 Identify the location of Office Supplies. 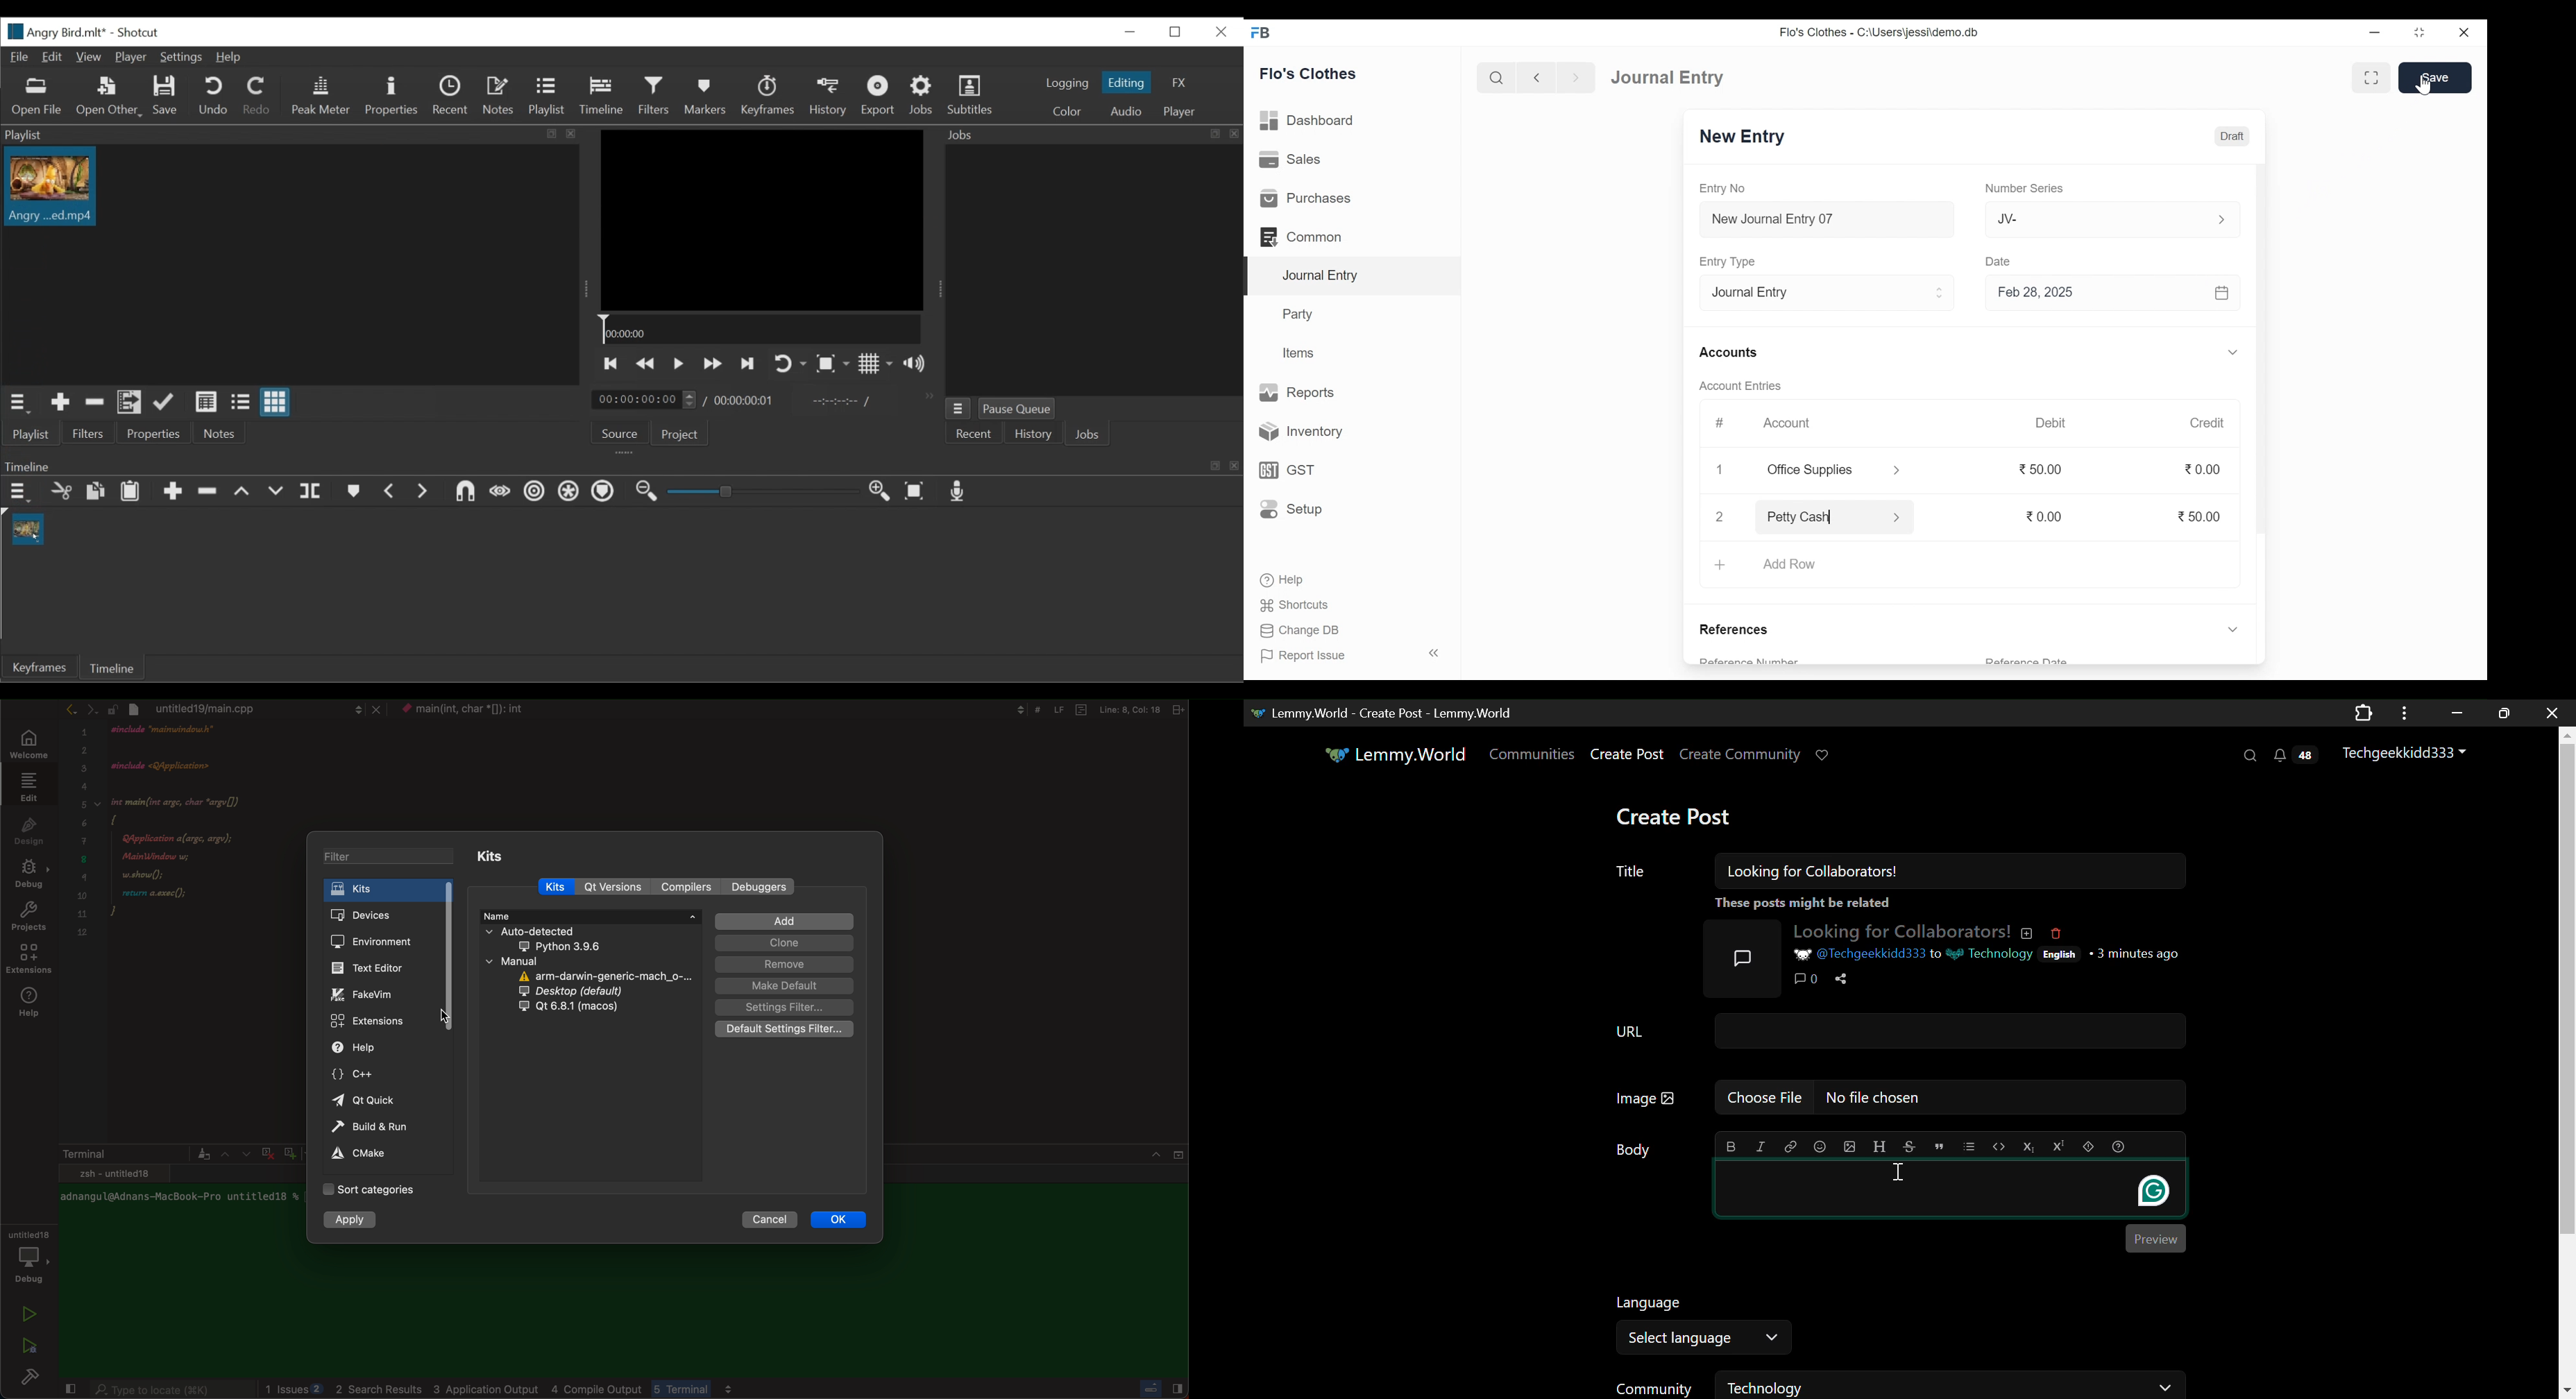
(1819, 471).